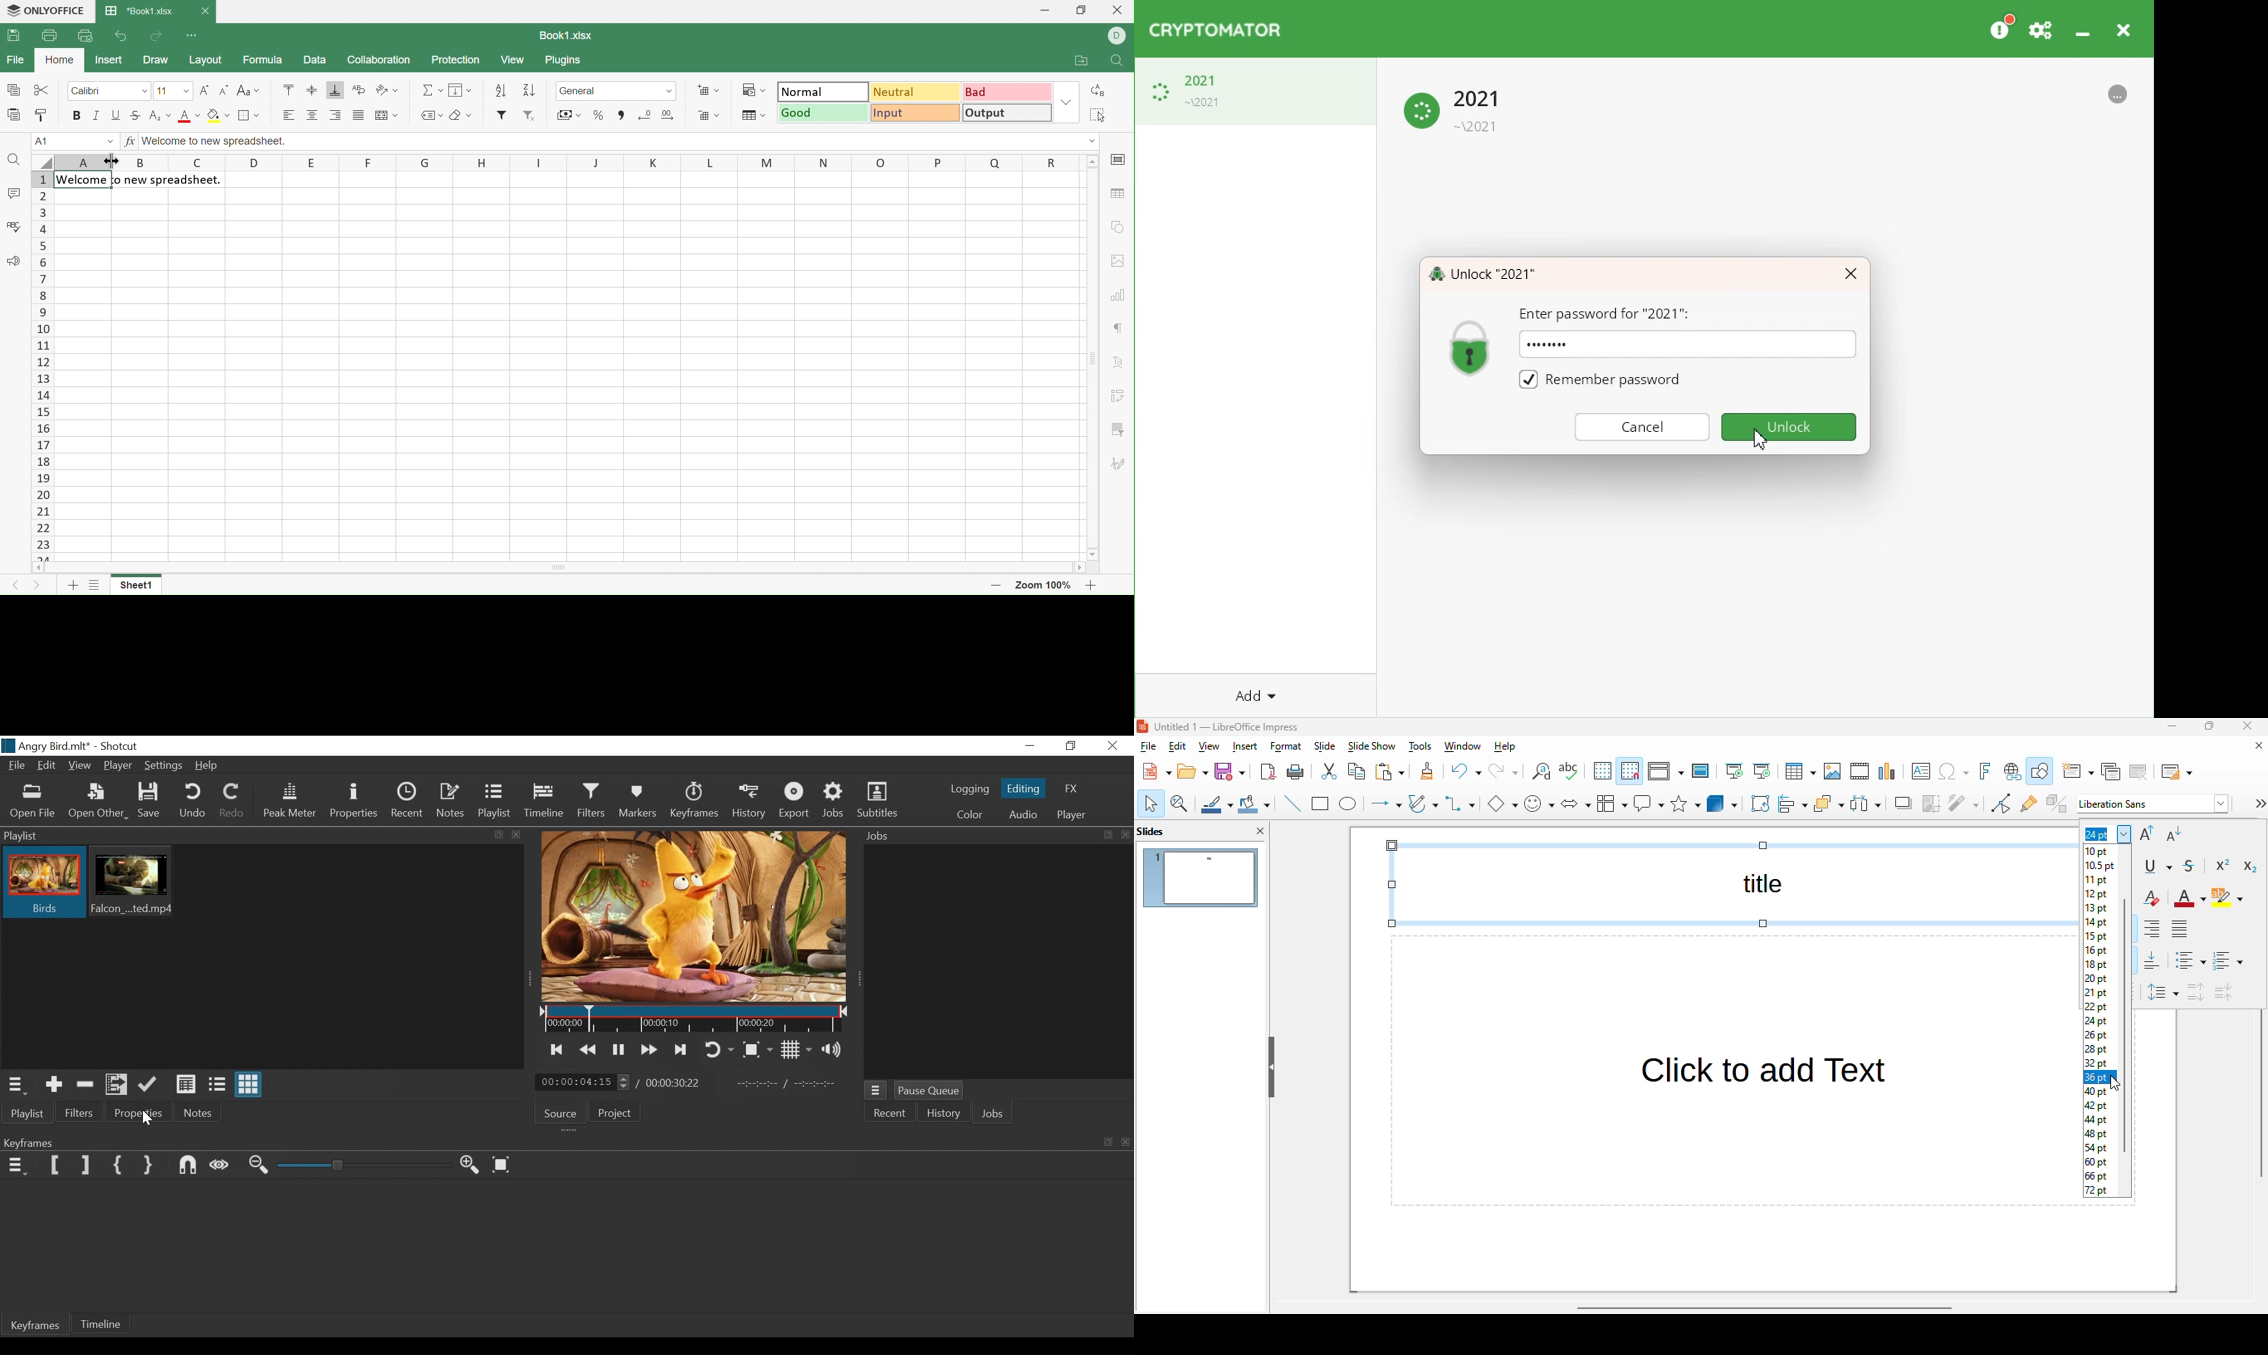  Describe the element at coordinates (263, 61) in the screenshot. I see `Formula` at that location.